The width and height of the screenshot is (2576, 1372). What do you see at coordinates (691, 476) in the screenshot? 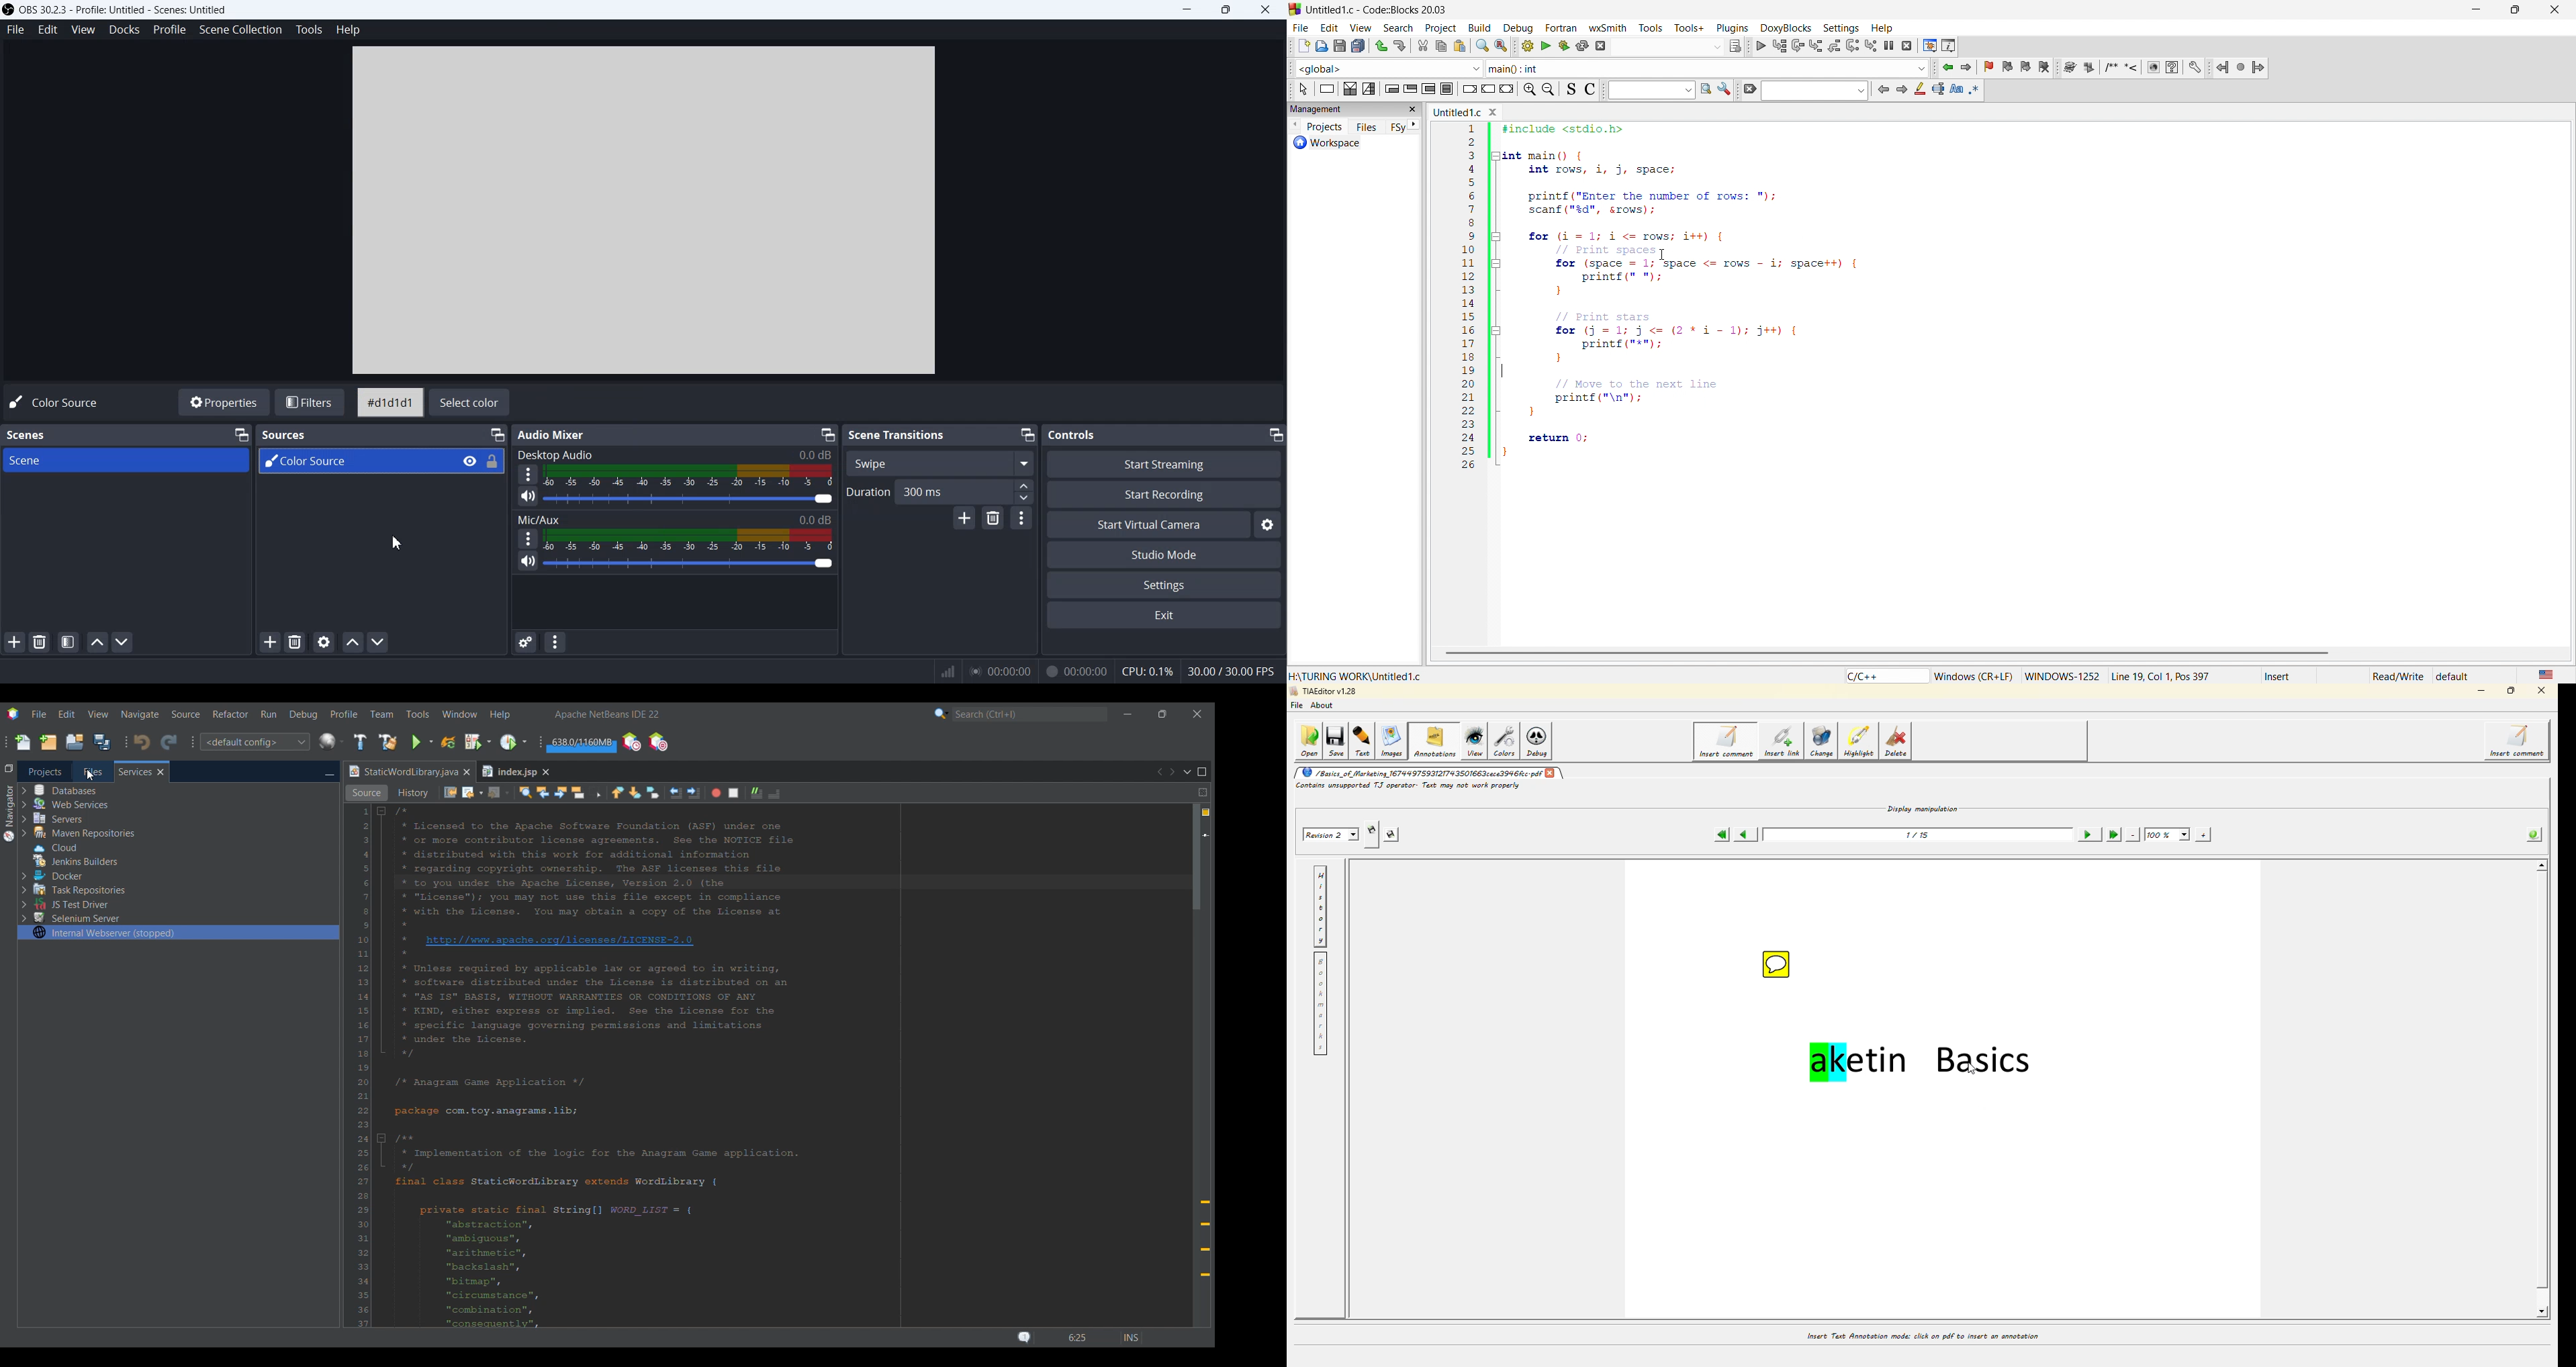
I see `Volume Indicator` at bounding box center [691, 476].